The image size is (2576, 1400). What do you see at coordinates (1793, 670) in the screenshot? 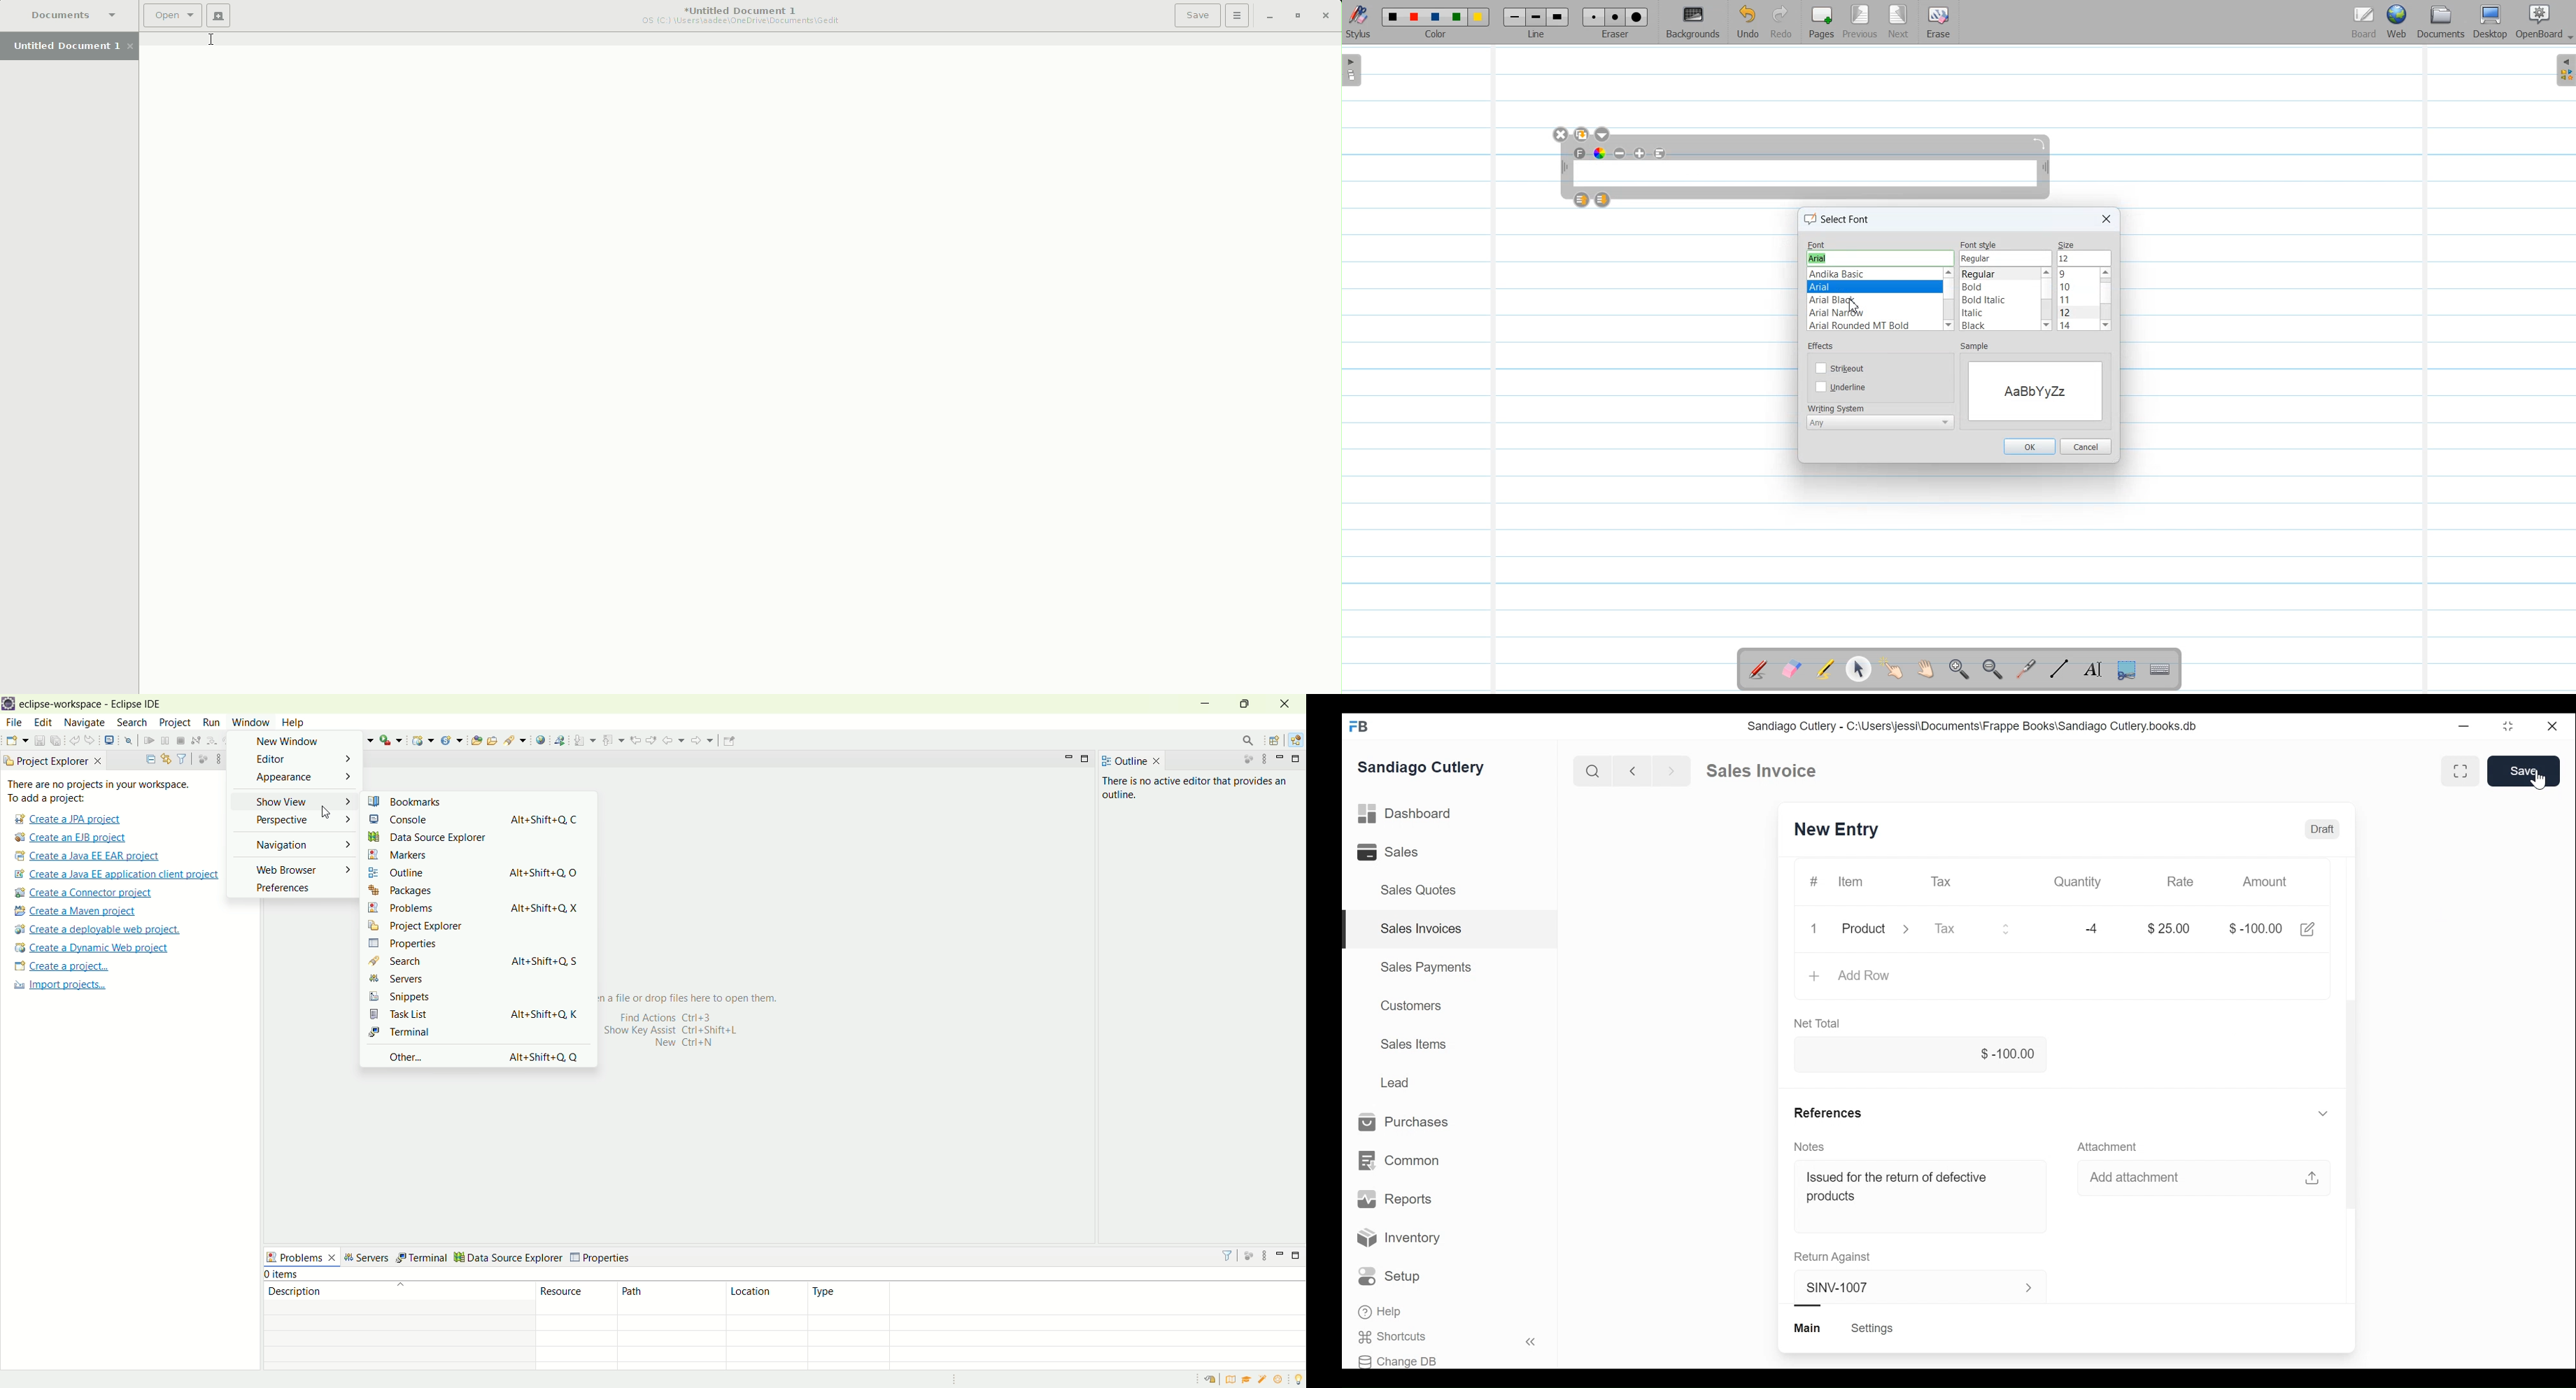
I see `Erase Annotation` at bounding box center [1793, 670].